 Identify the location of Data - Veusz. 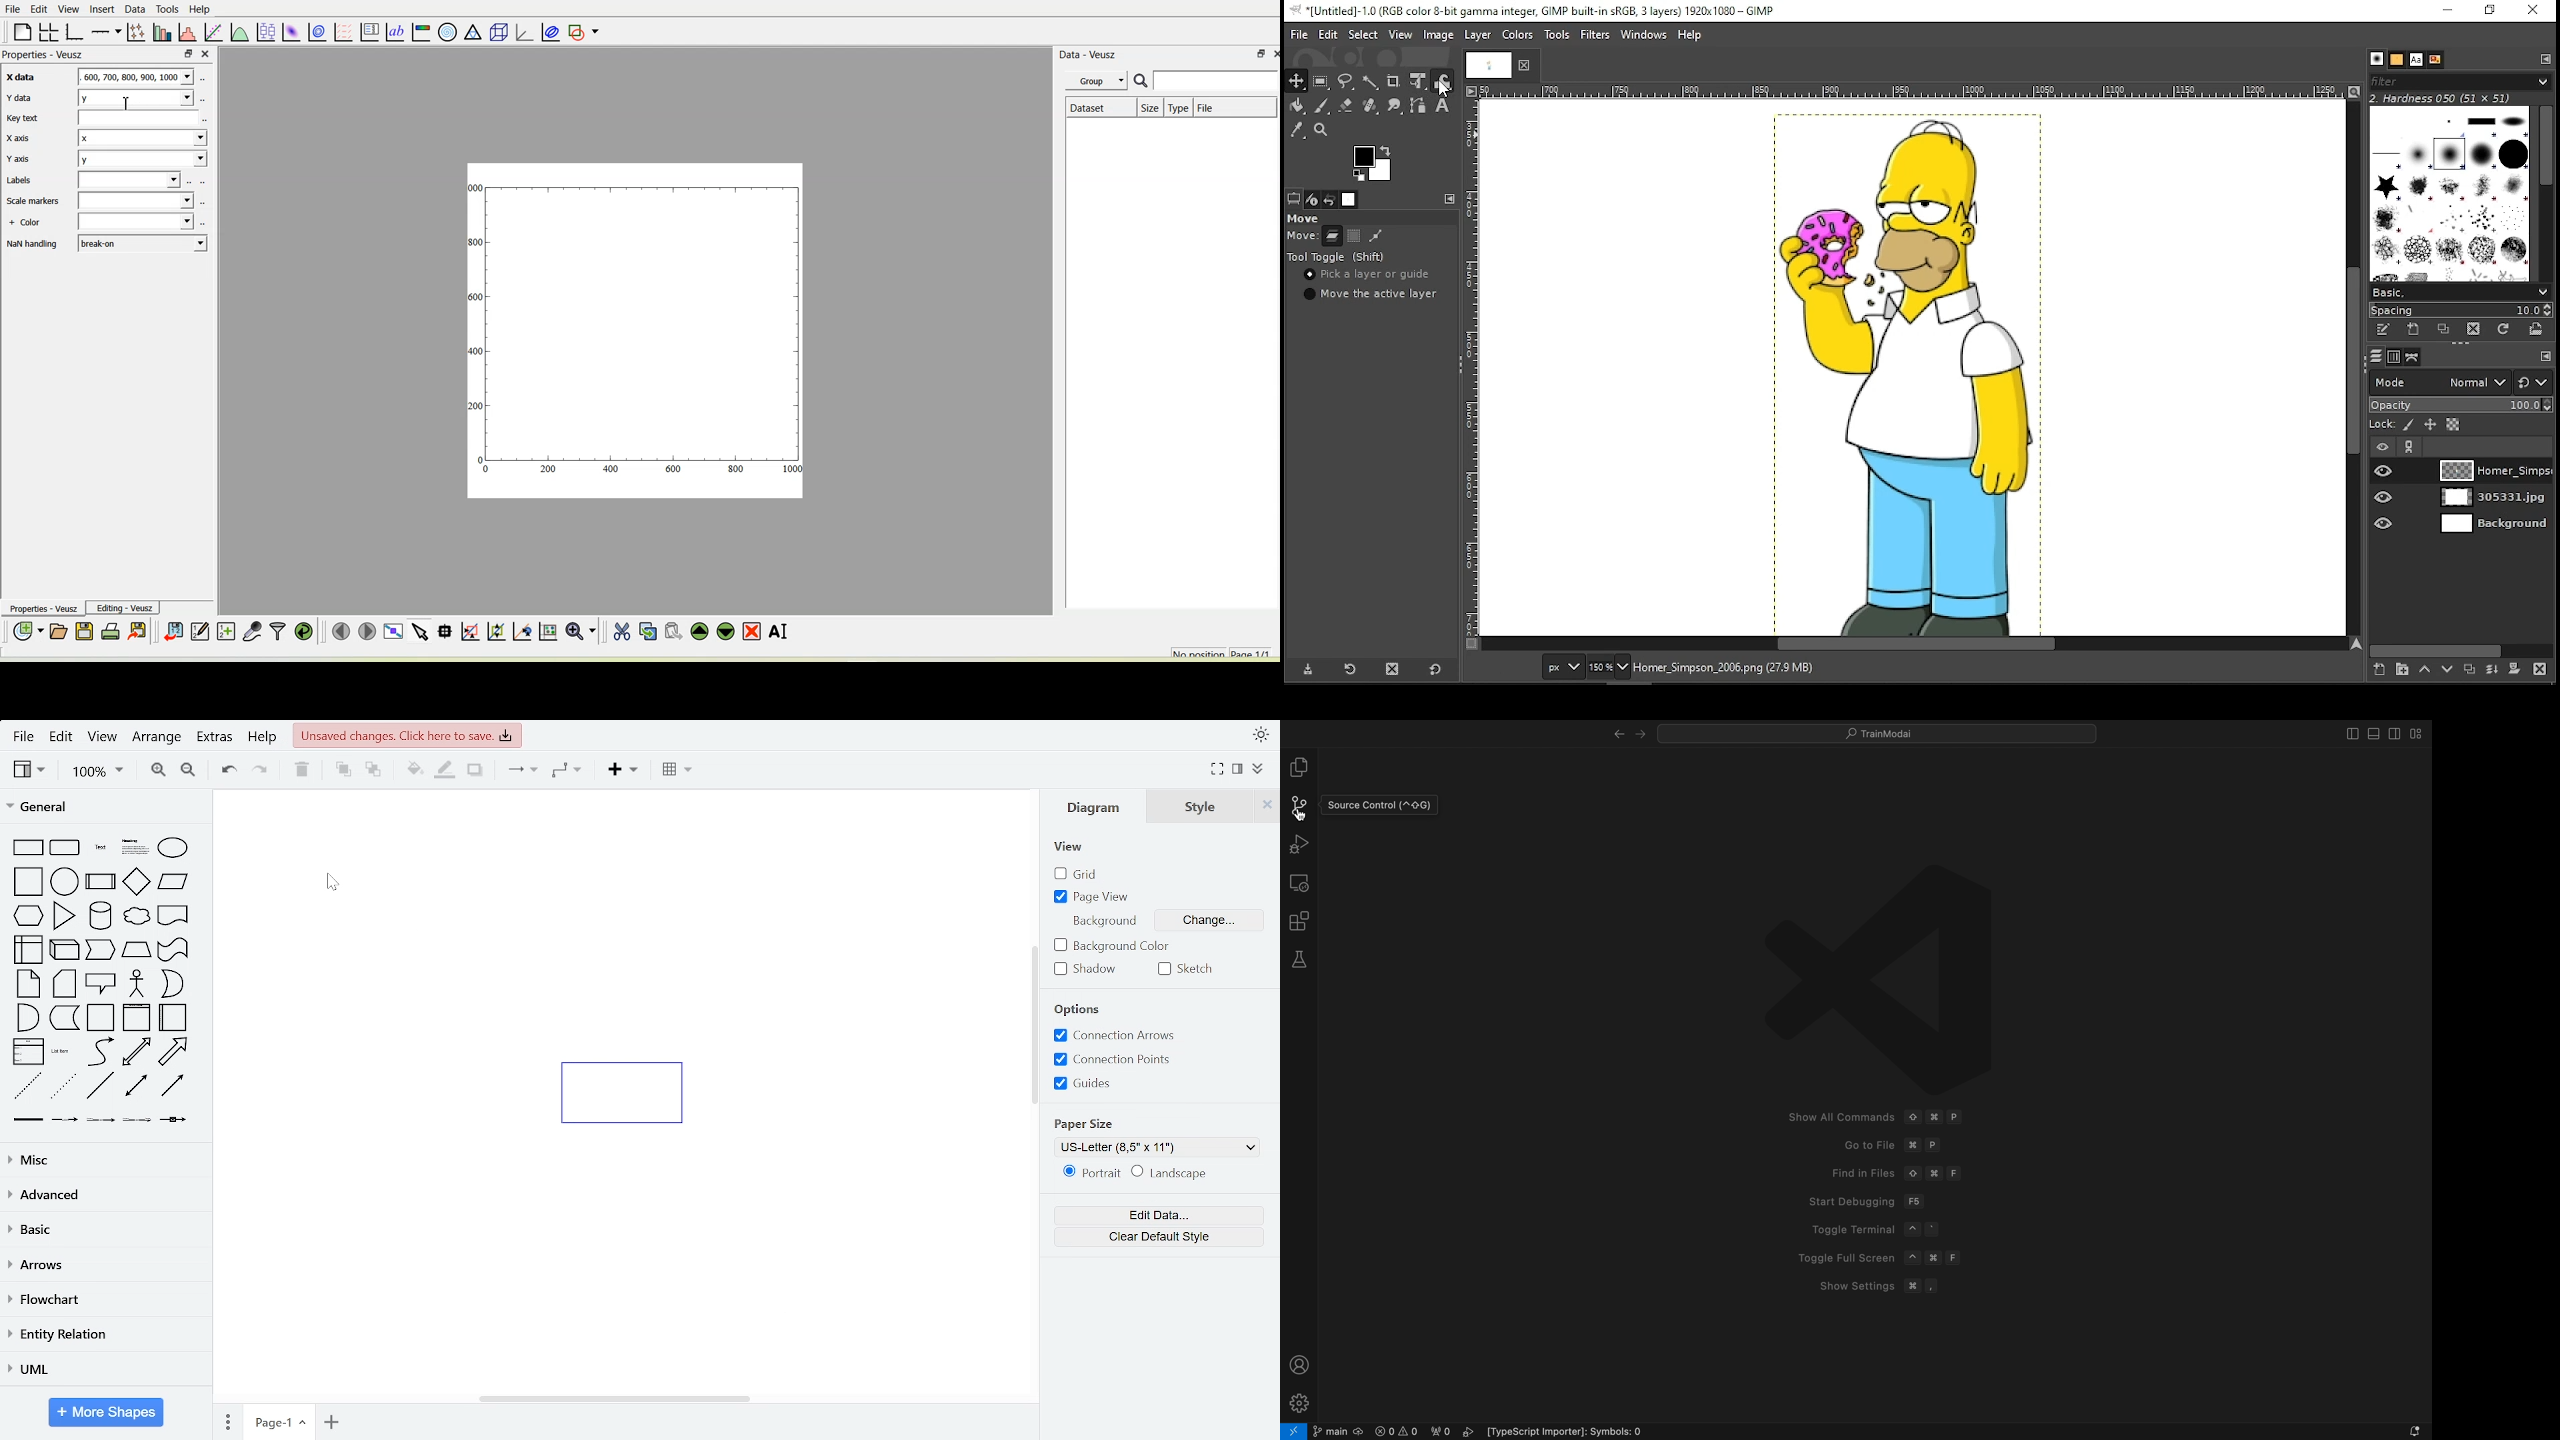
(1089, 54).